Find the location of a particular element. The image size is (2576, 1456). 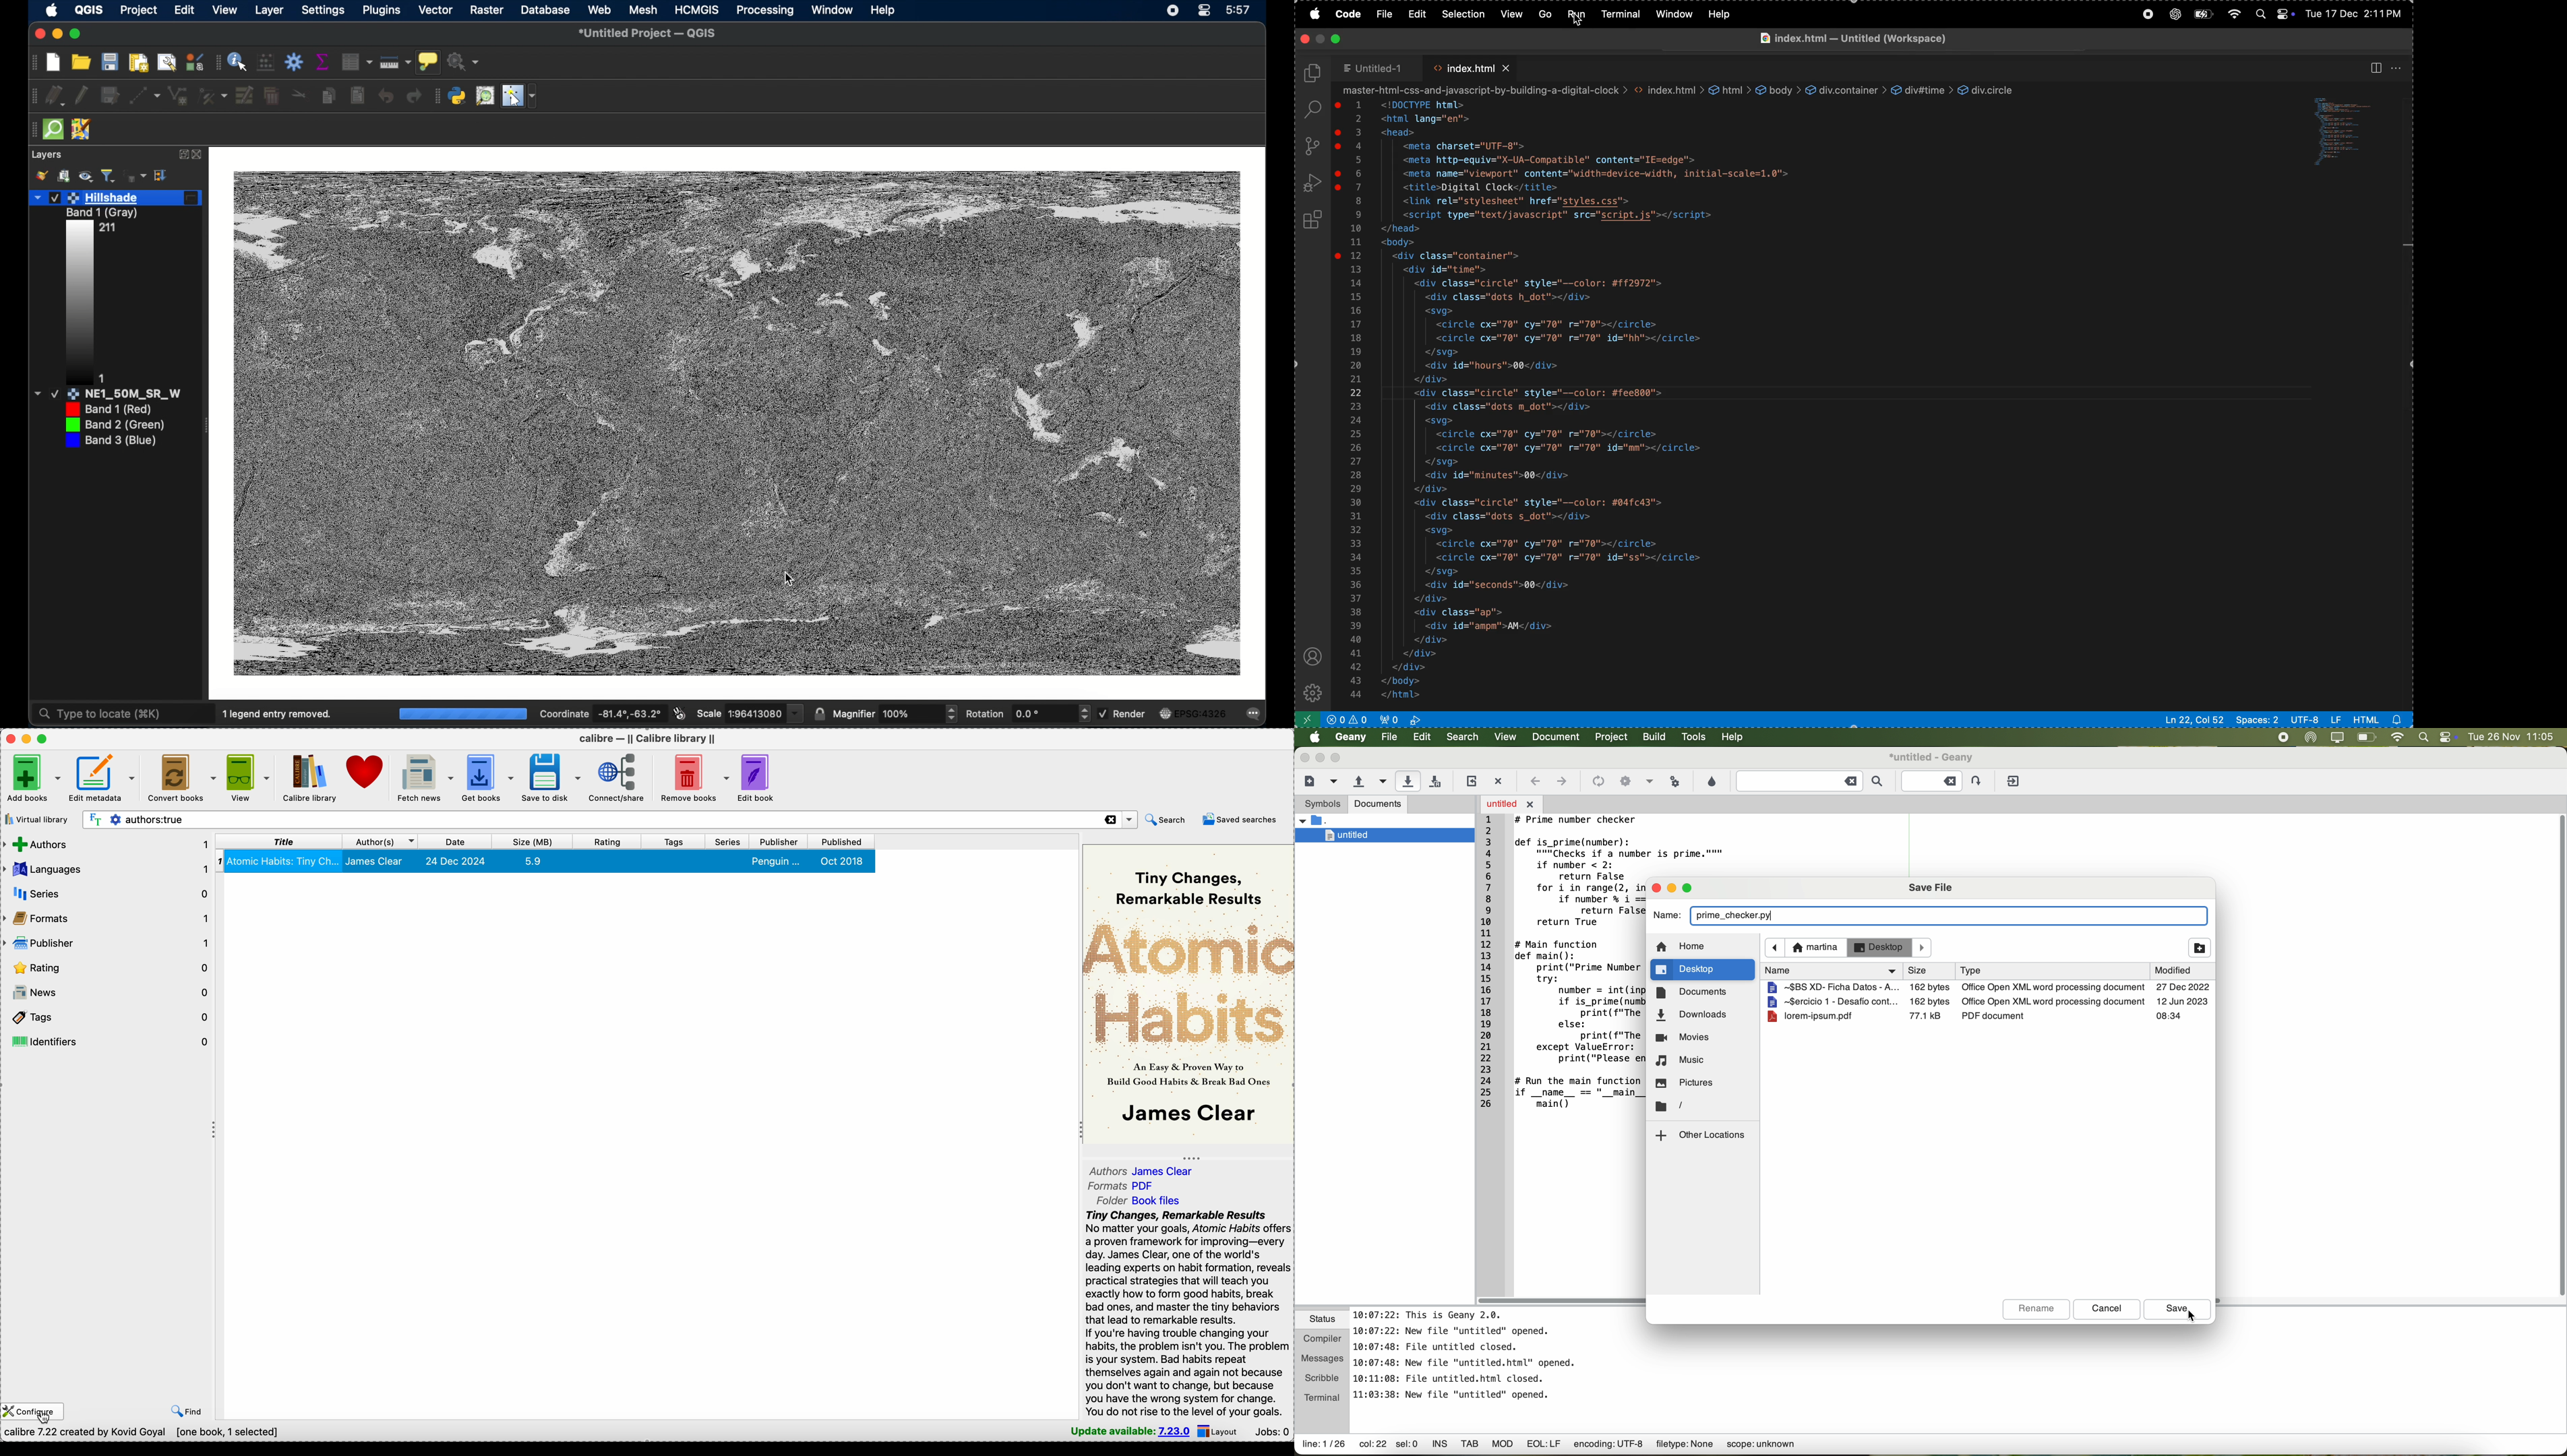

minimize Geany is located at coordinates (1320, 757).